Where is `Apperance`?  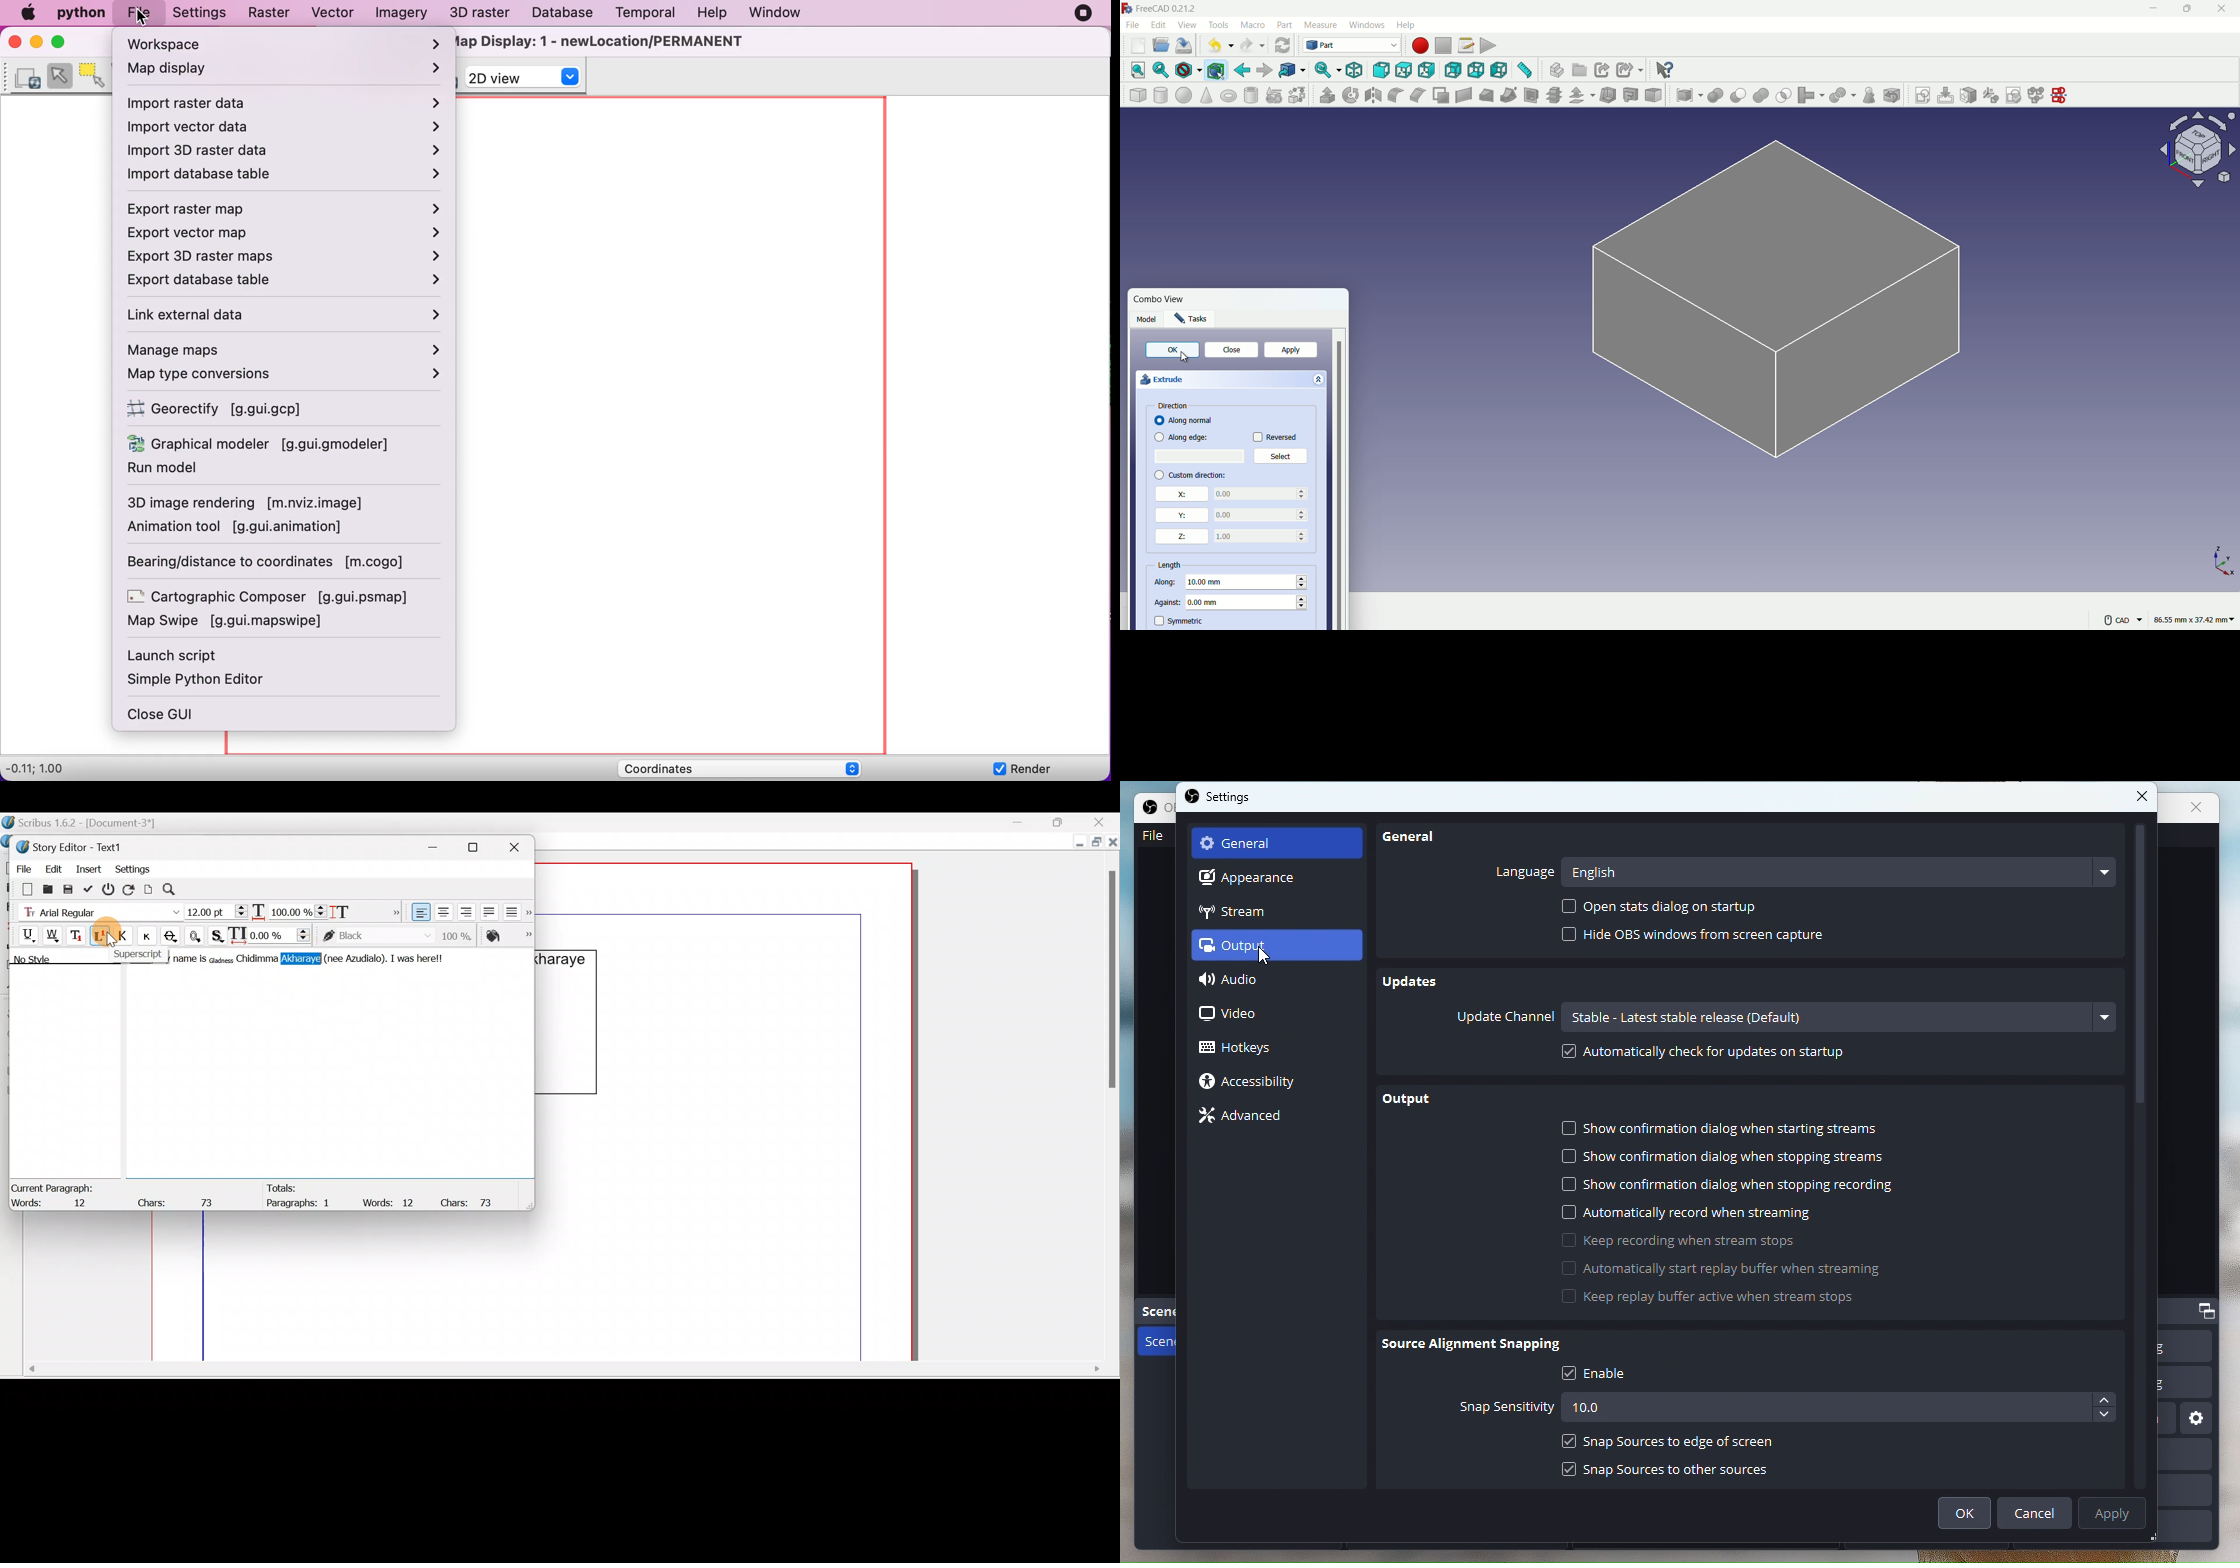
Apperance is located at coordinates (1259, 875).